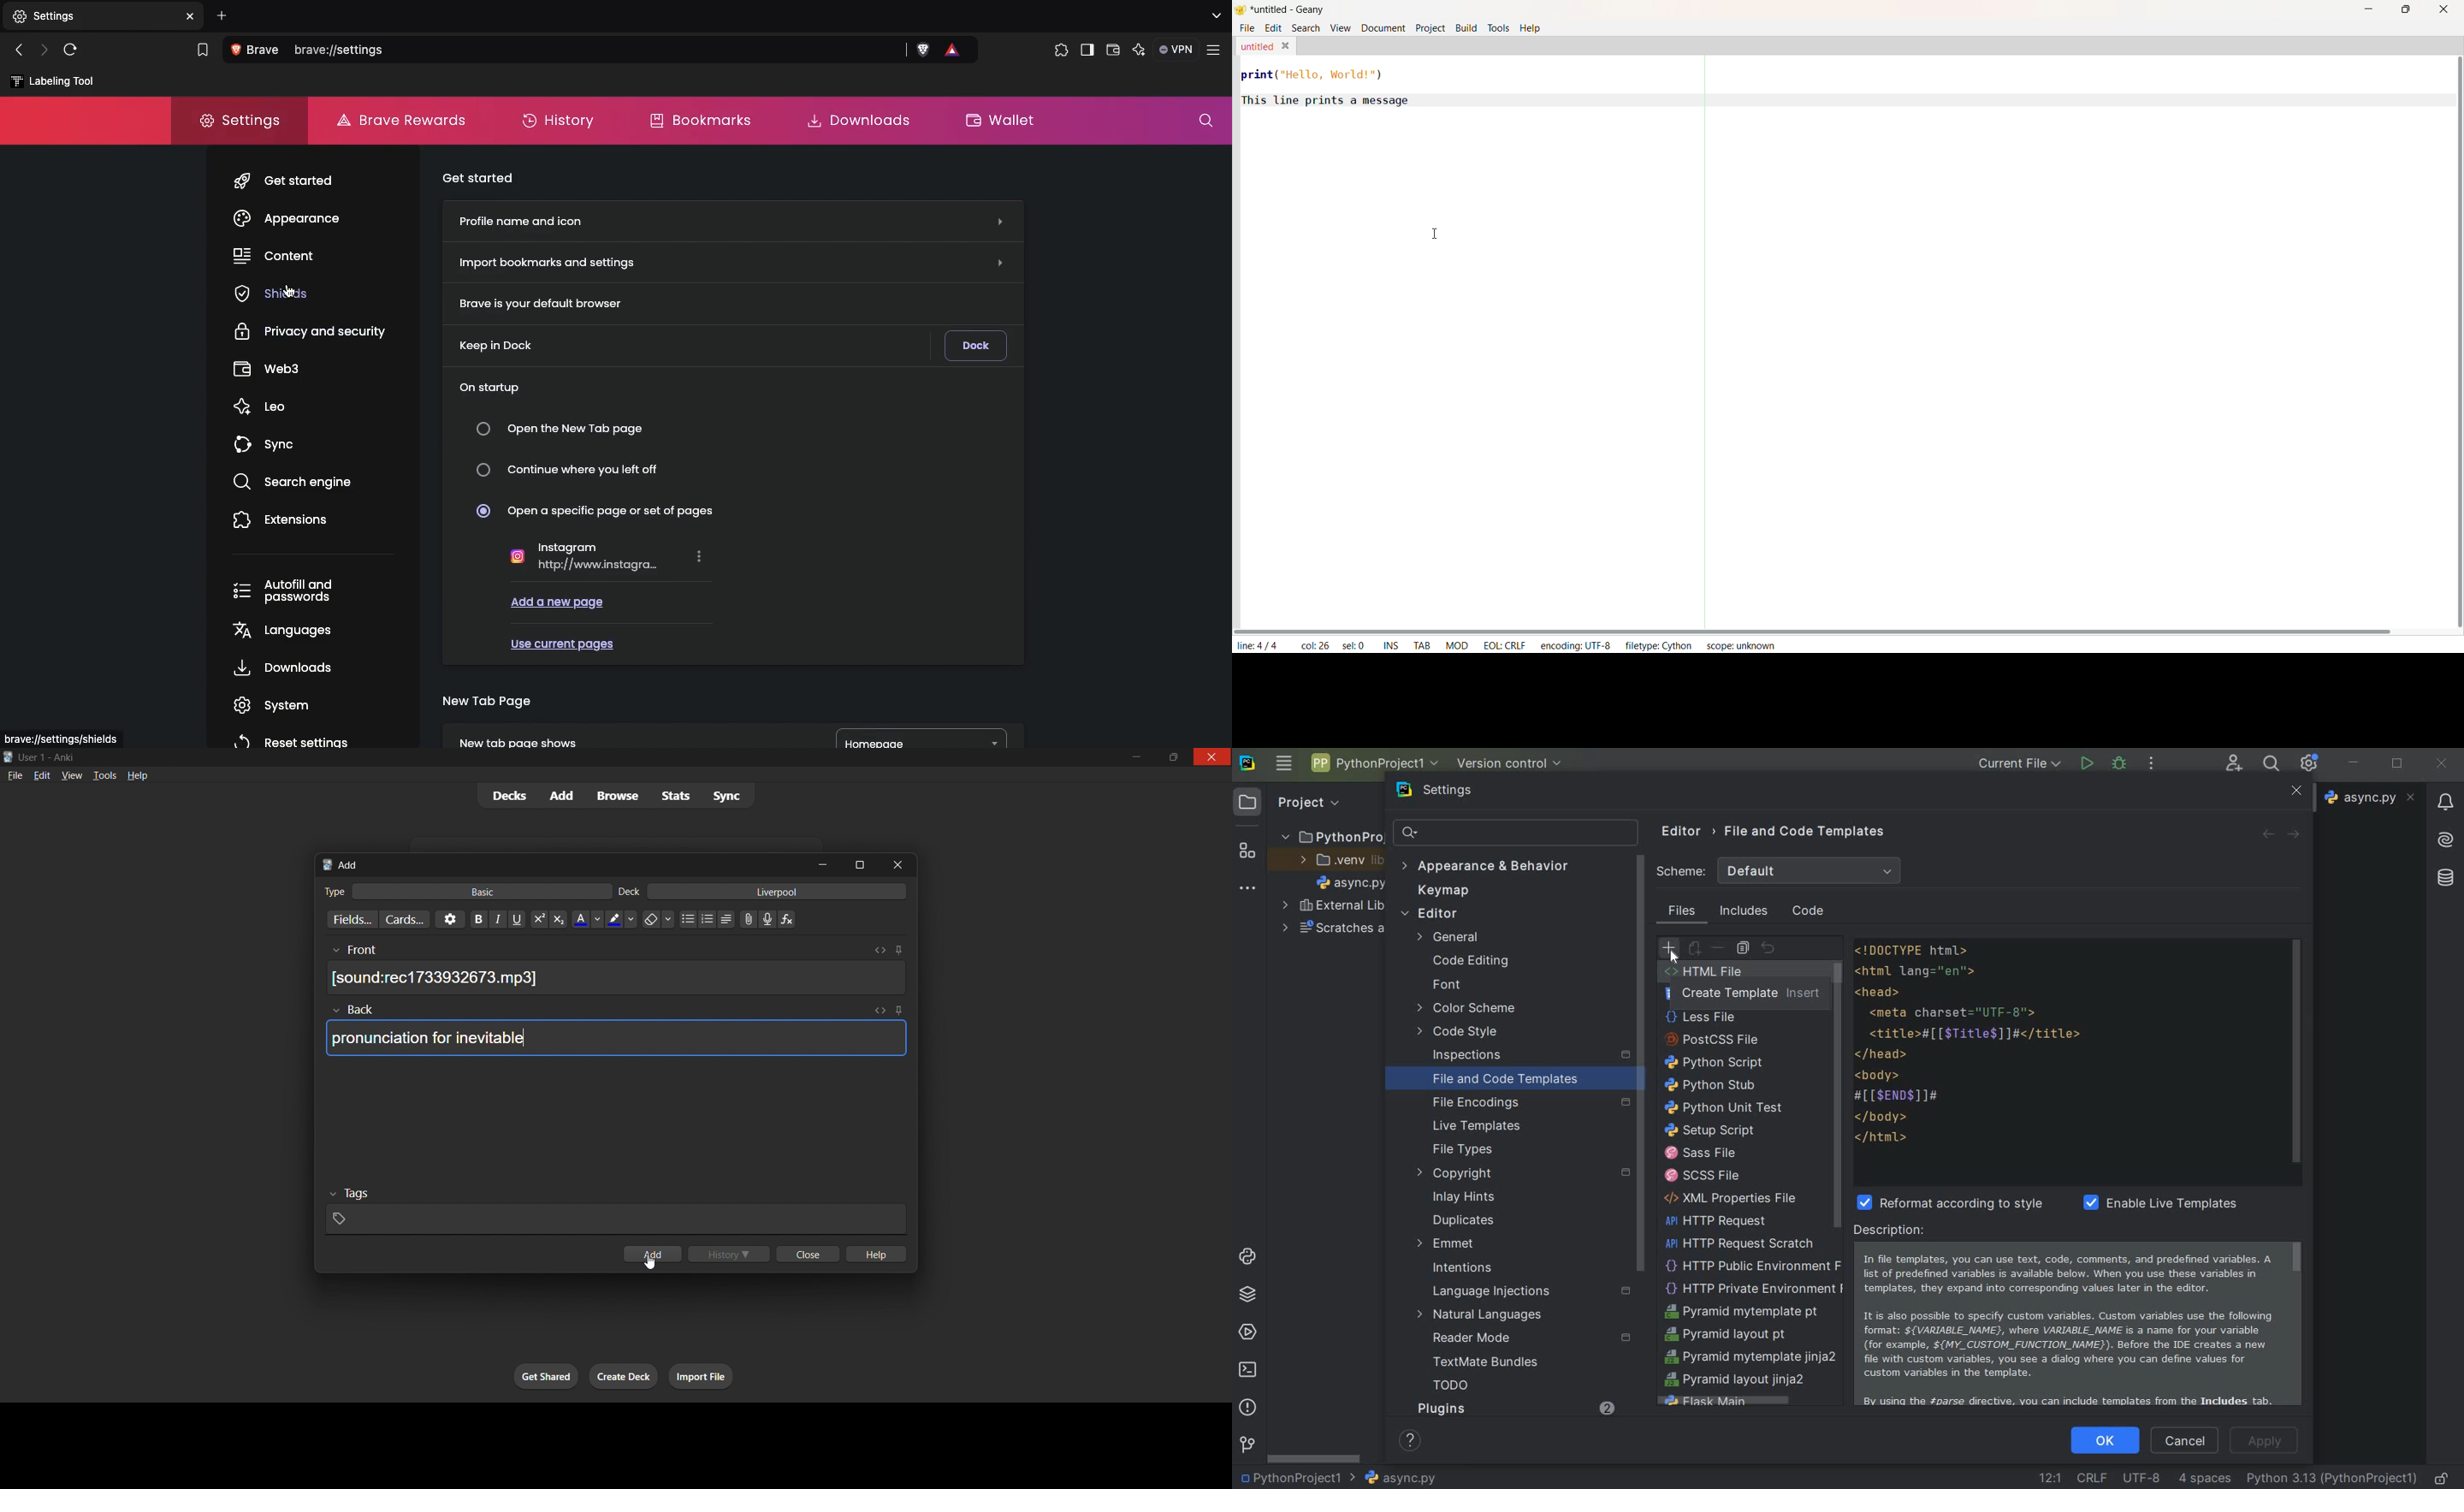 Image resolution: width=2464 pixels, height=1512 pixels. I want to click on customize fields, so click(348, 920).